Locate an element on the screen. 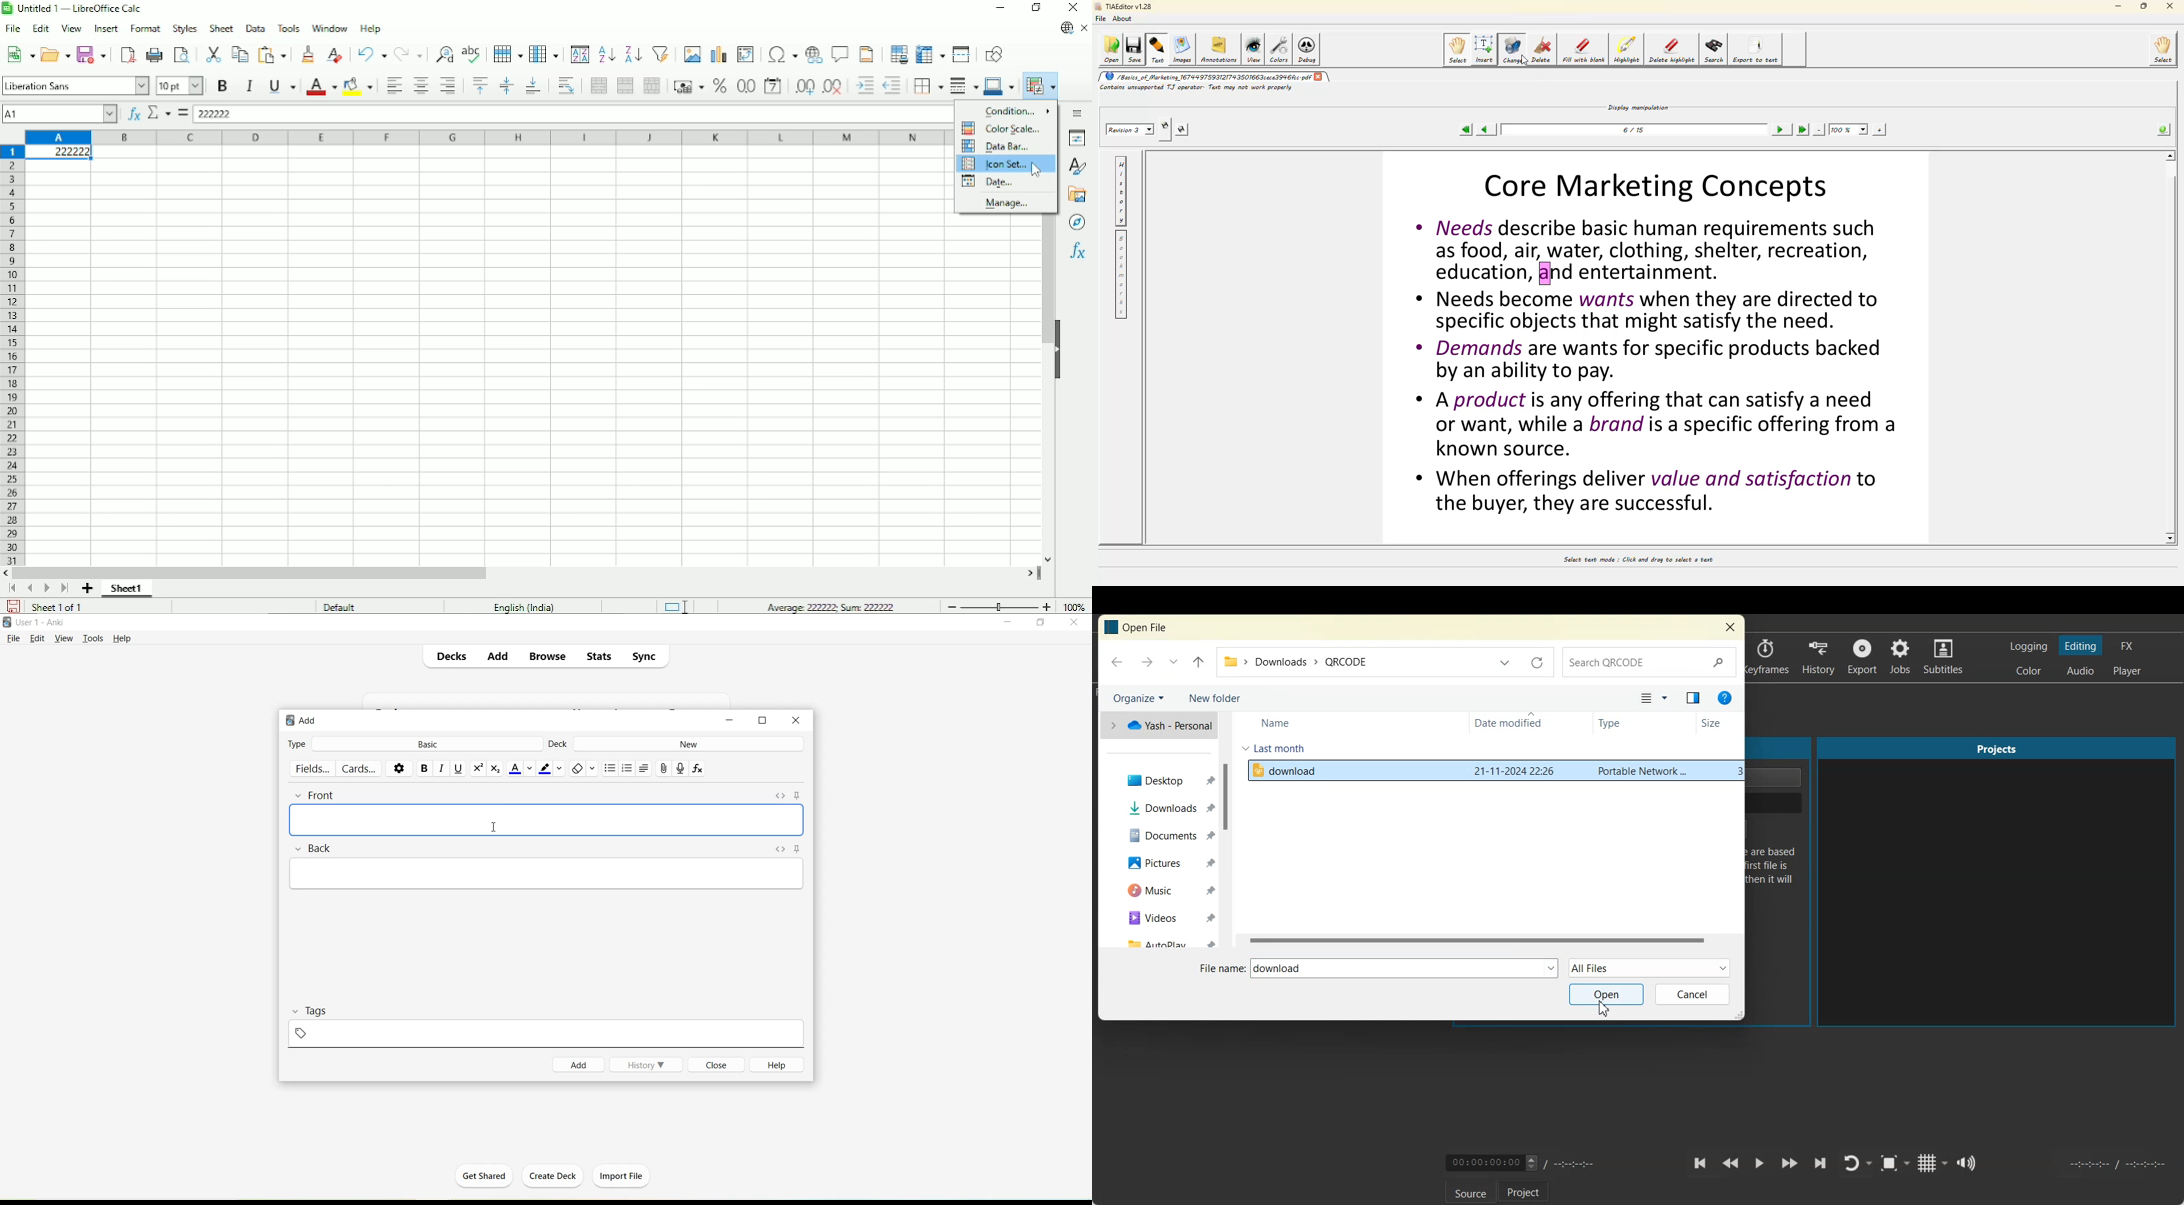 This screenshot has width=2184, height=1232. Browse is located at coordinates (543, 657).